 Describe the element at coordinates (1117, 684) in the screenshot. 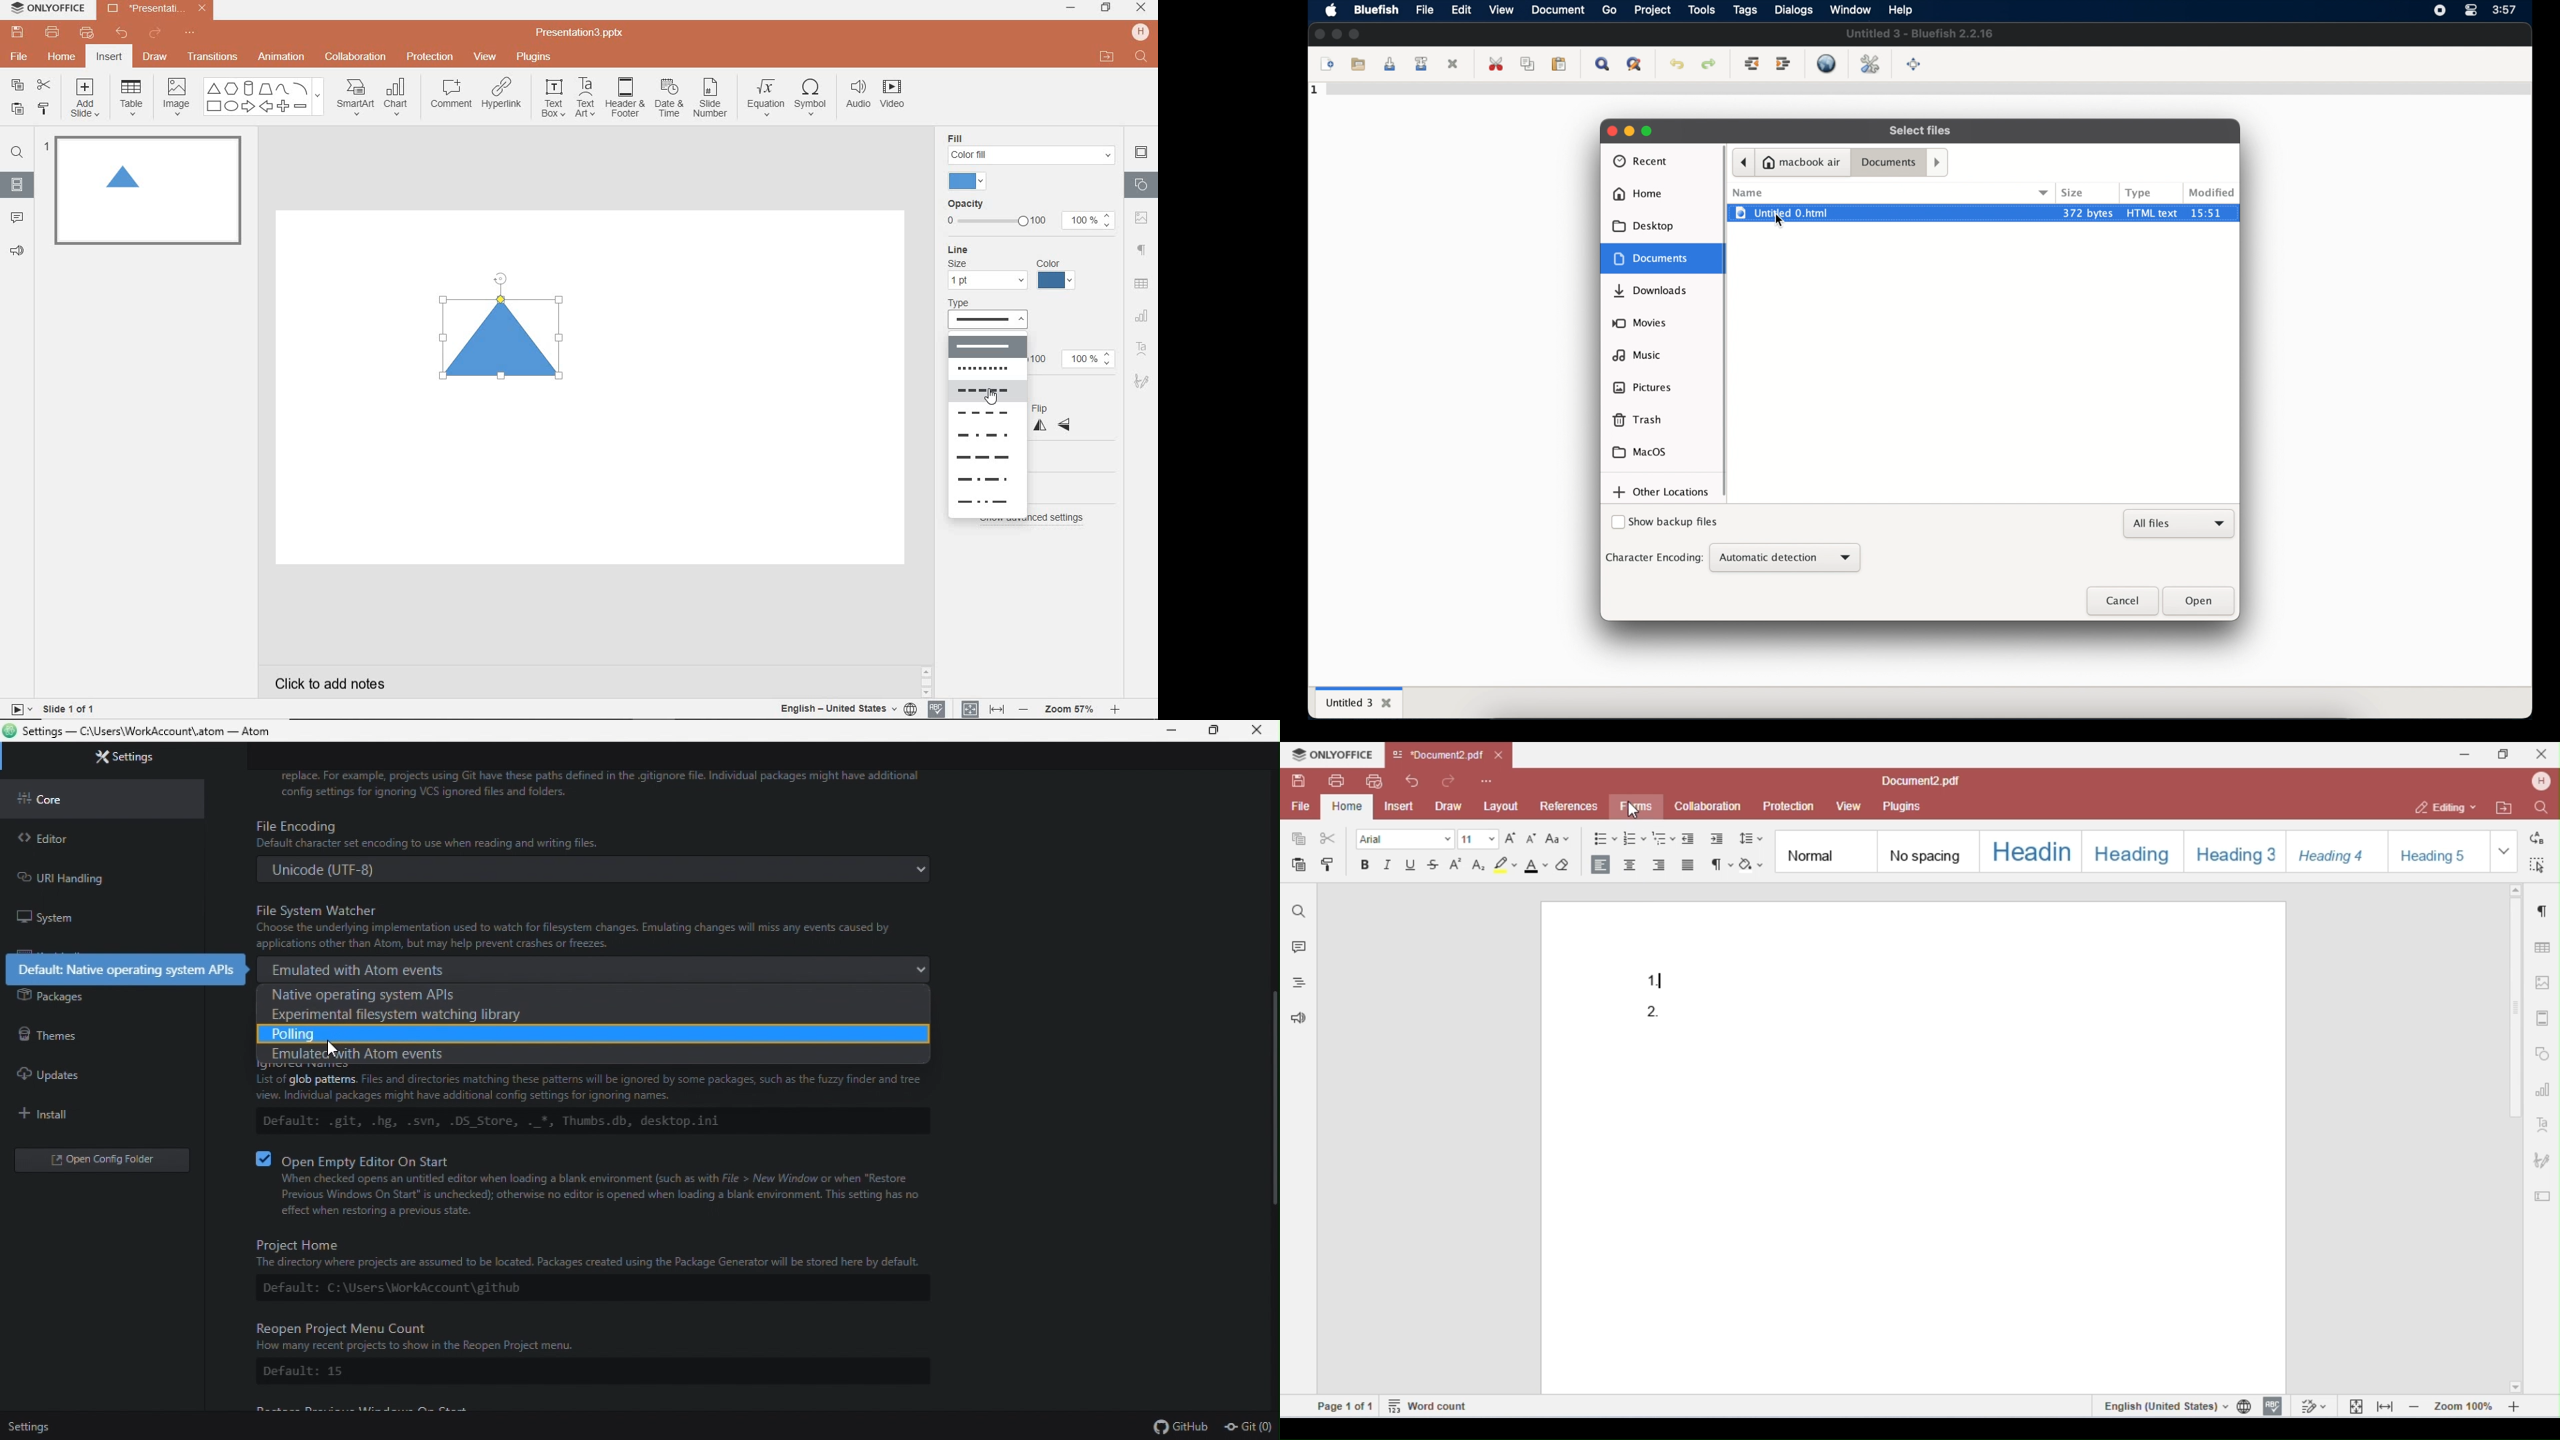

I see `SCROLLBAR` at that location.